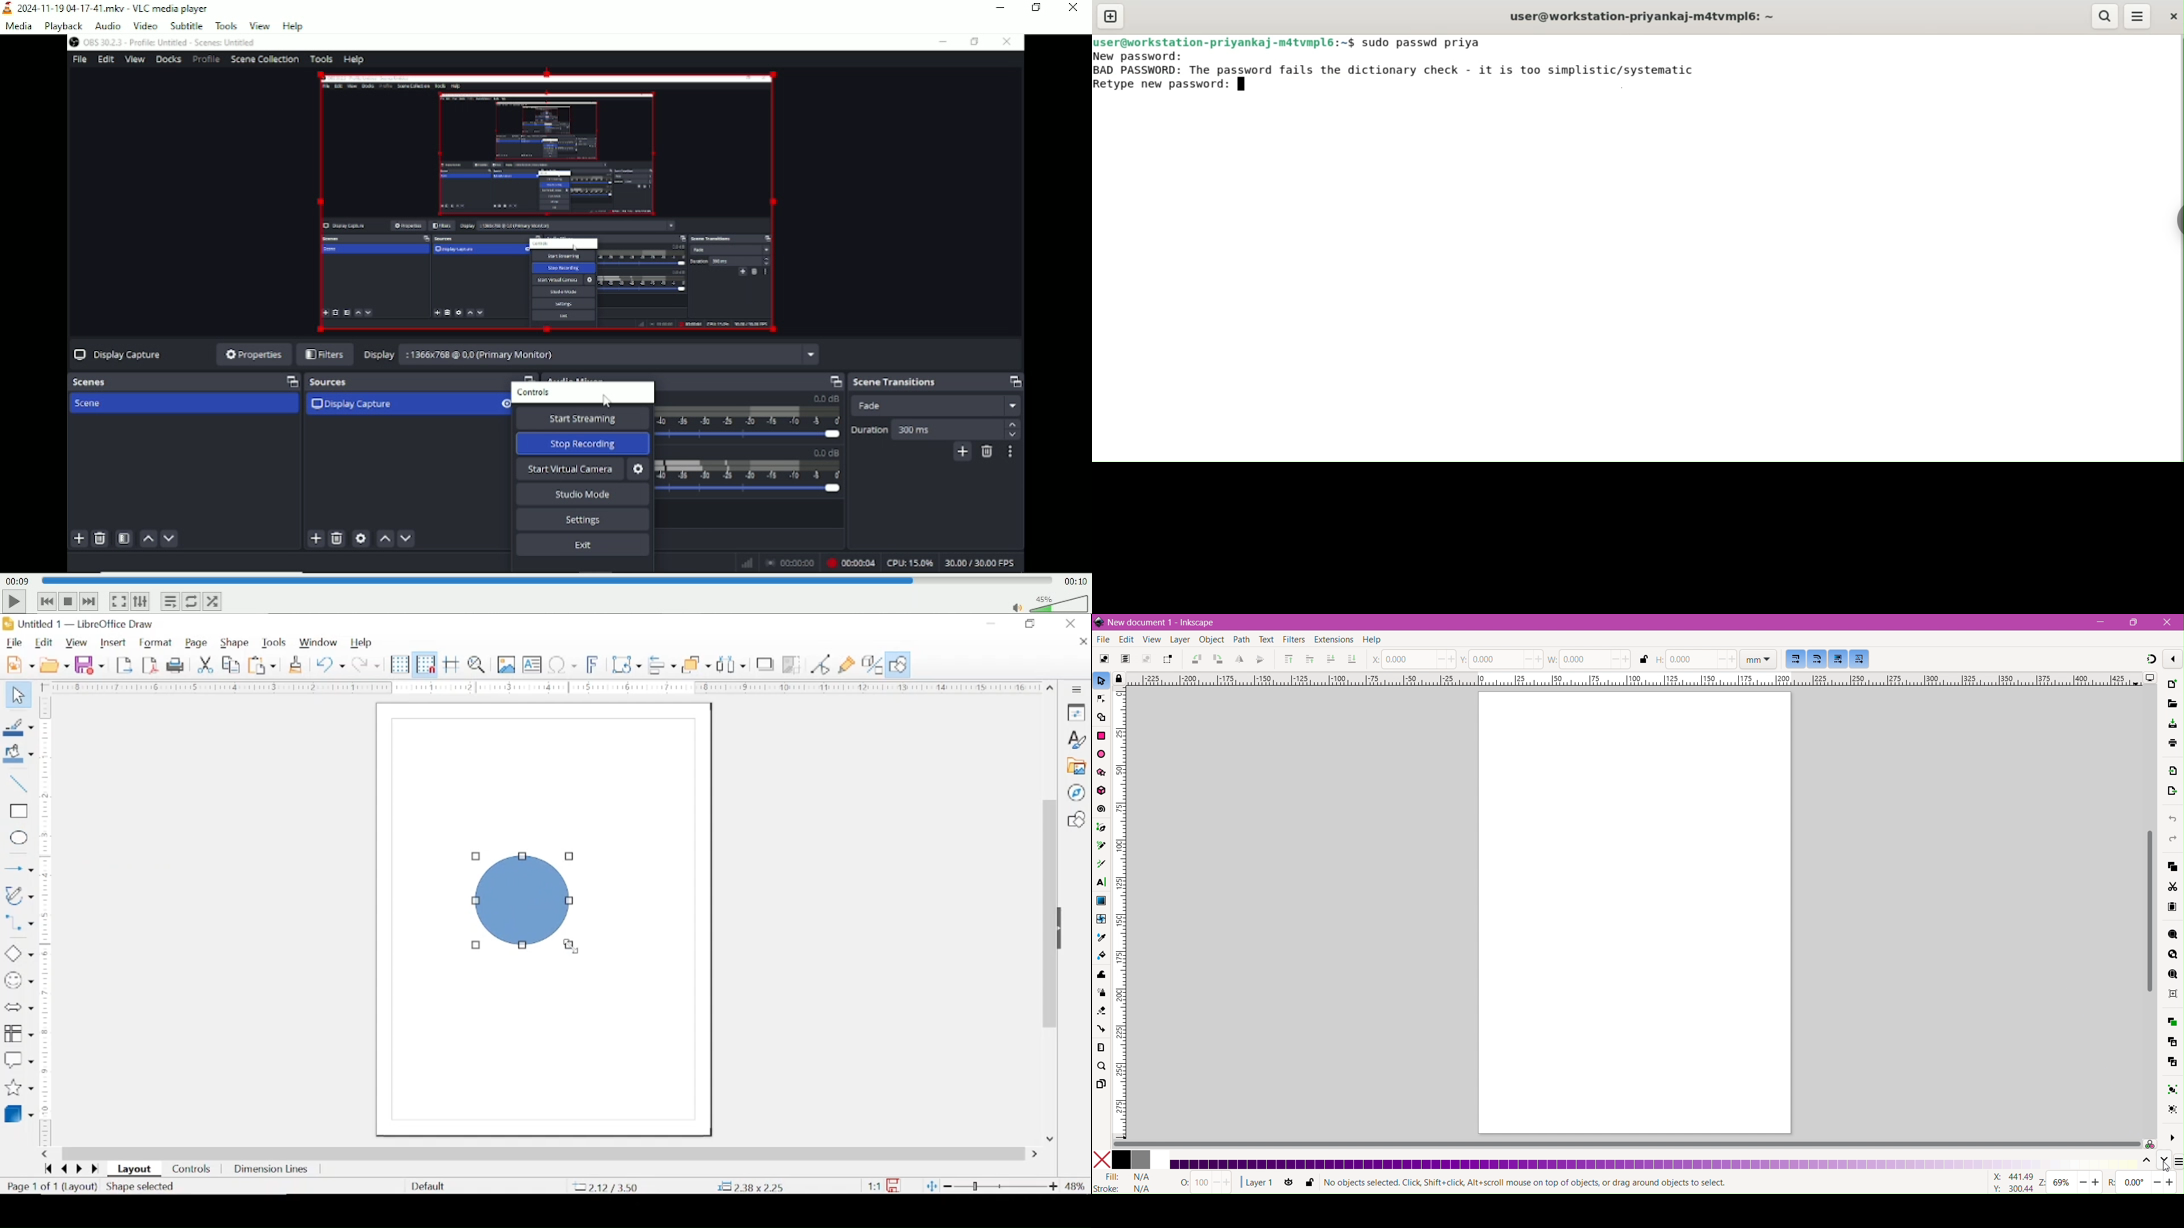 The image size is (2184, 1232). What do you see at coordinates (547, 687) in the screenshot?
I see `margin` at bounding box center [547, 687].